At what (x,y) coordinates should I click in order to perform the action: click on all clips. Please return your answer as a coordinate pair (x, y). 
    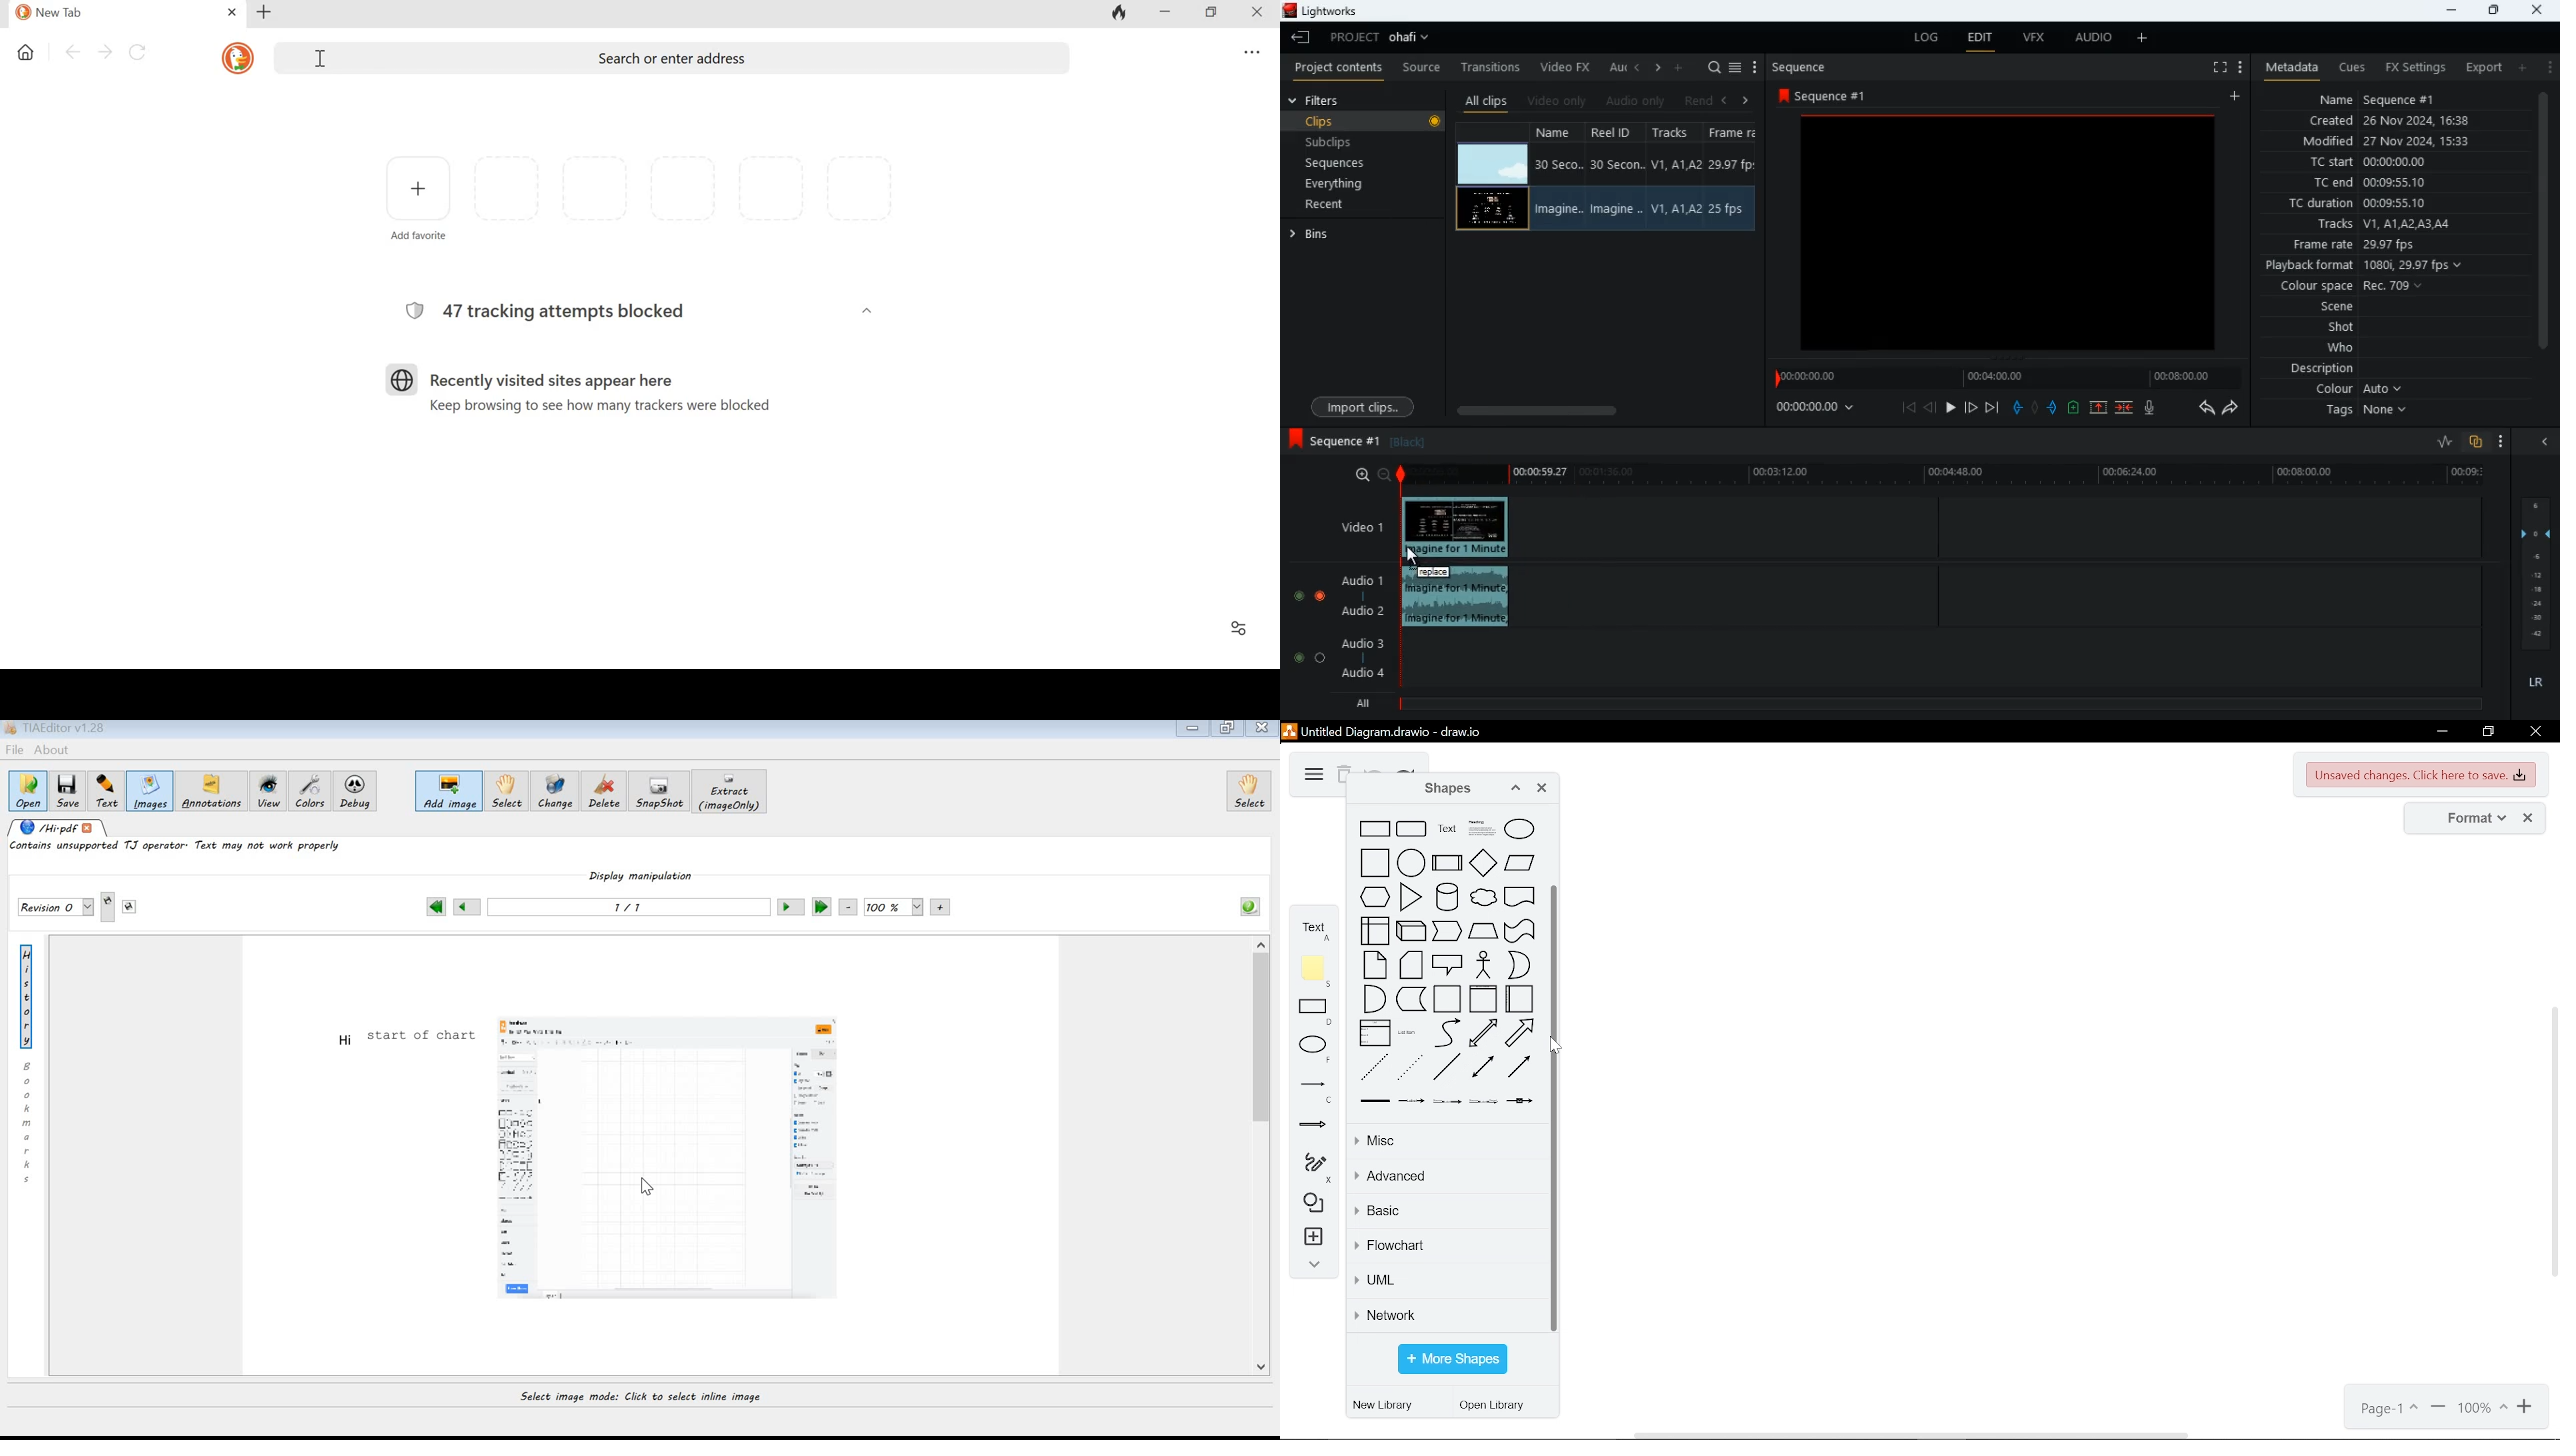
    Looking at the image, I should click on (1486, 100).